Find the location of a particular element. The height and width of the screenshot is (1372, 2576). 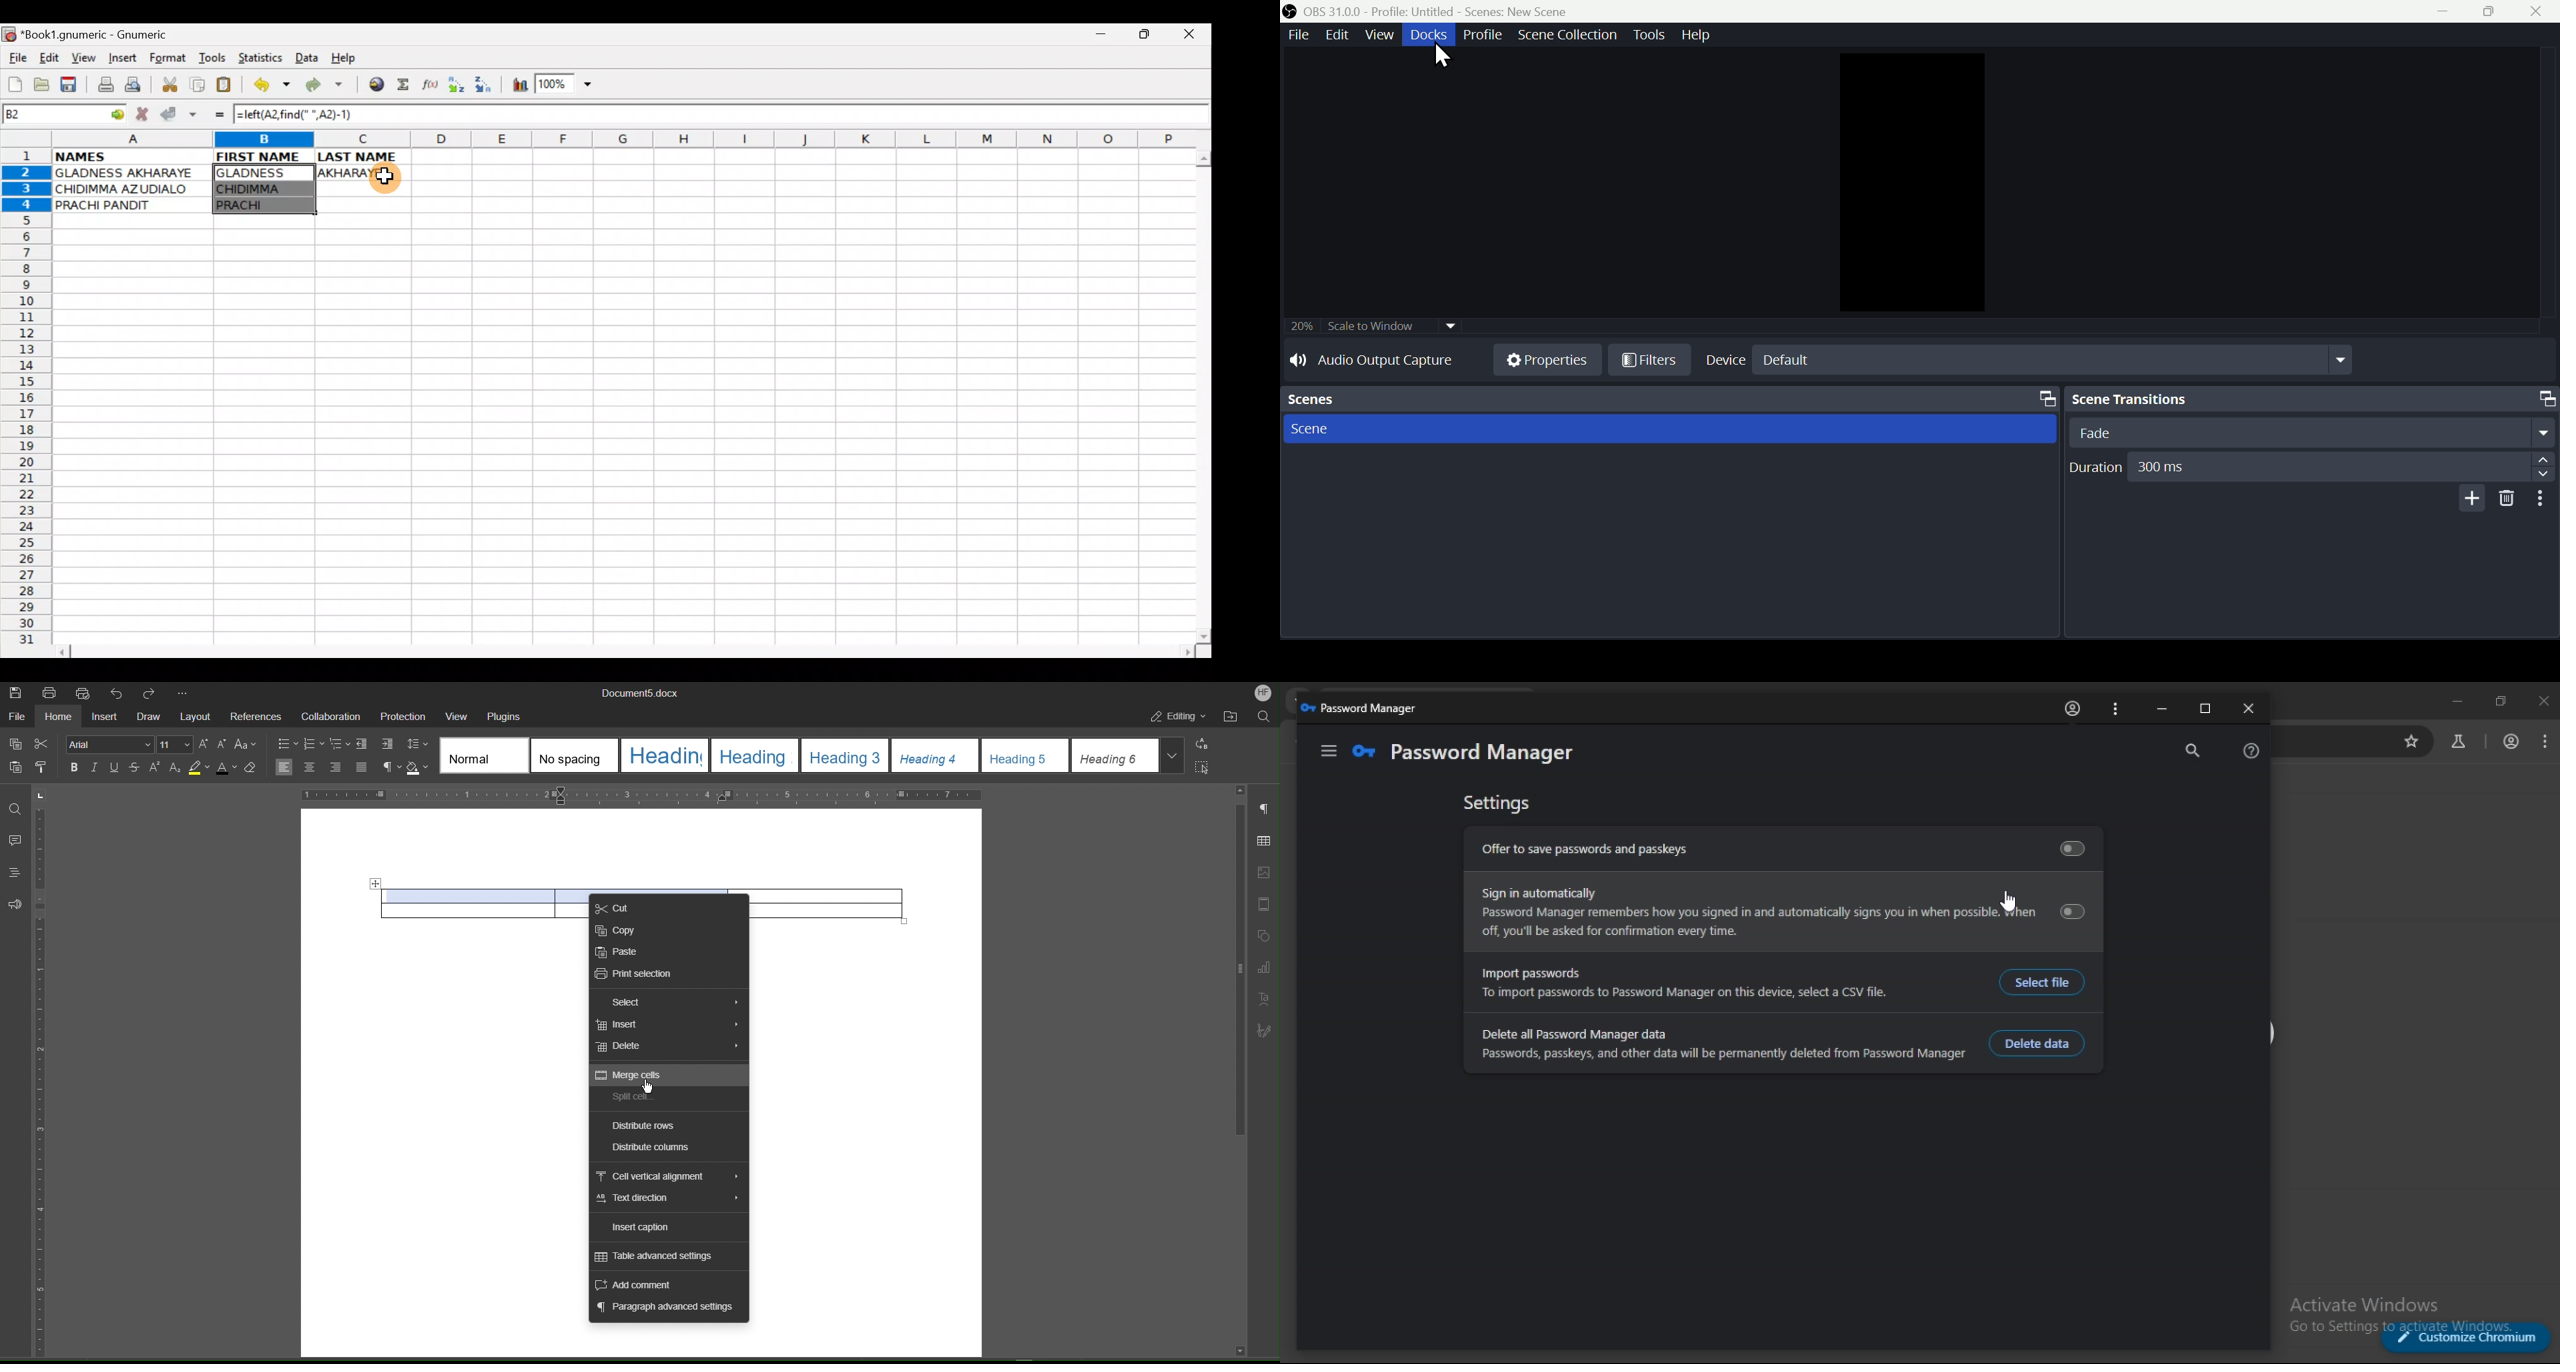

customize chromium is located at coordinates (2470, 1338).